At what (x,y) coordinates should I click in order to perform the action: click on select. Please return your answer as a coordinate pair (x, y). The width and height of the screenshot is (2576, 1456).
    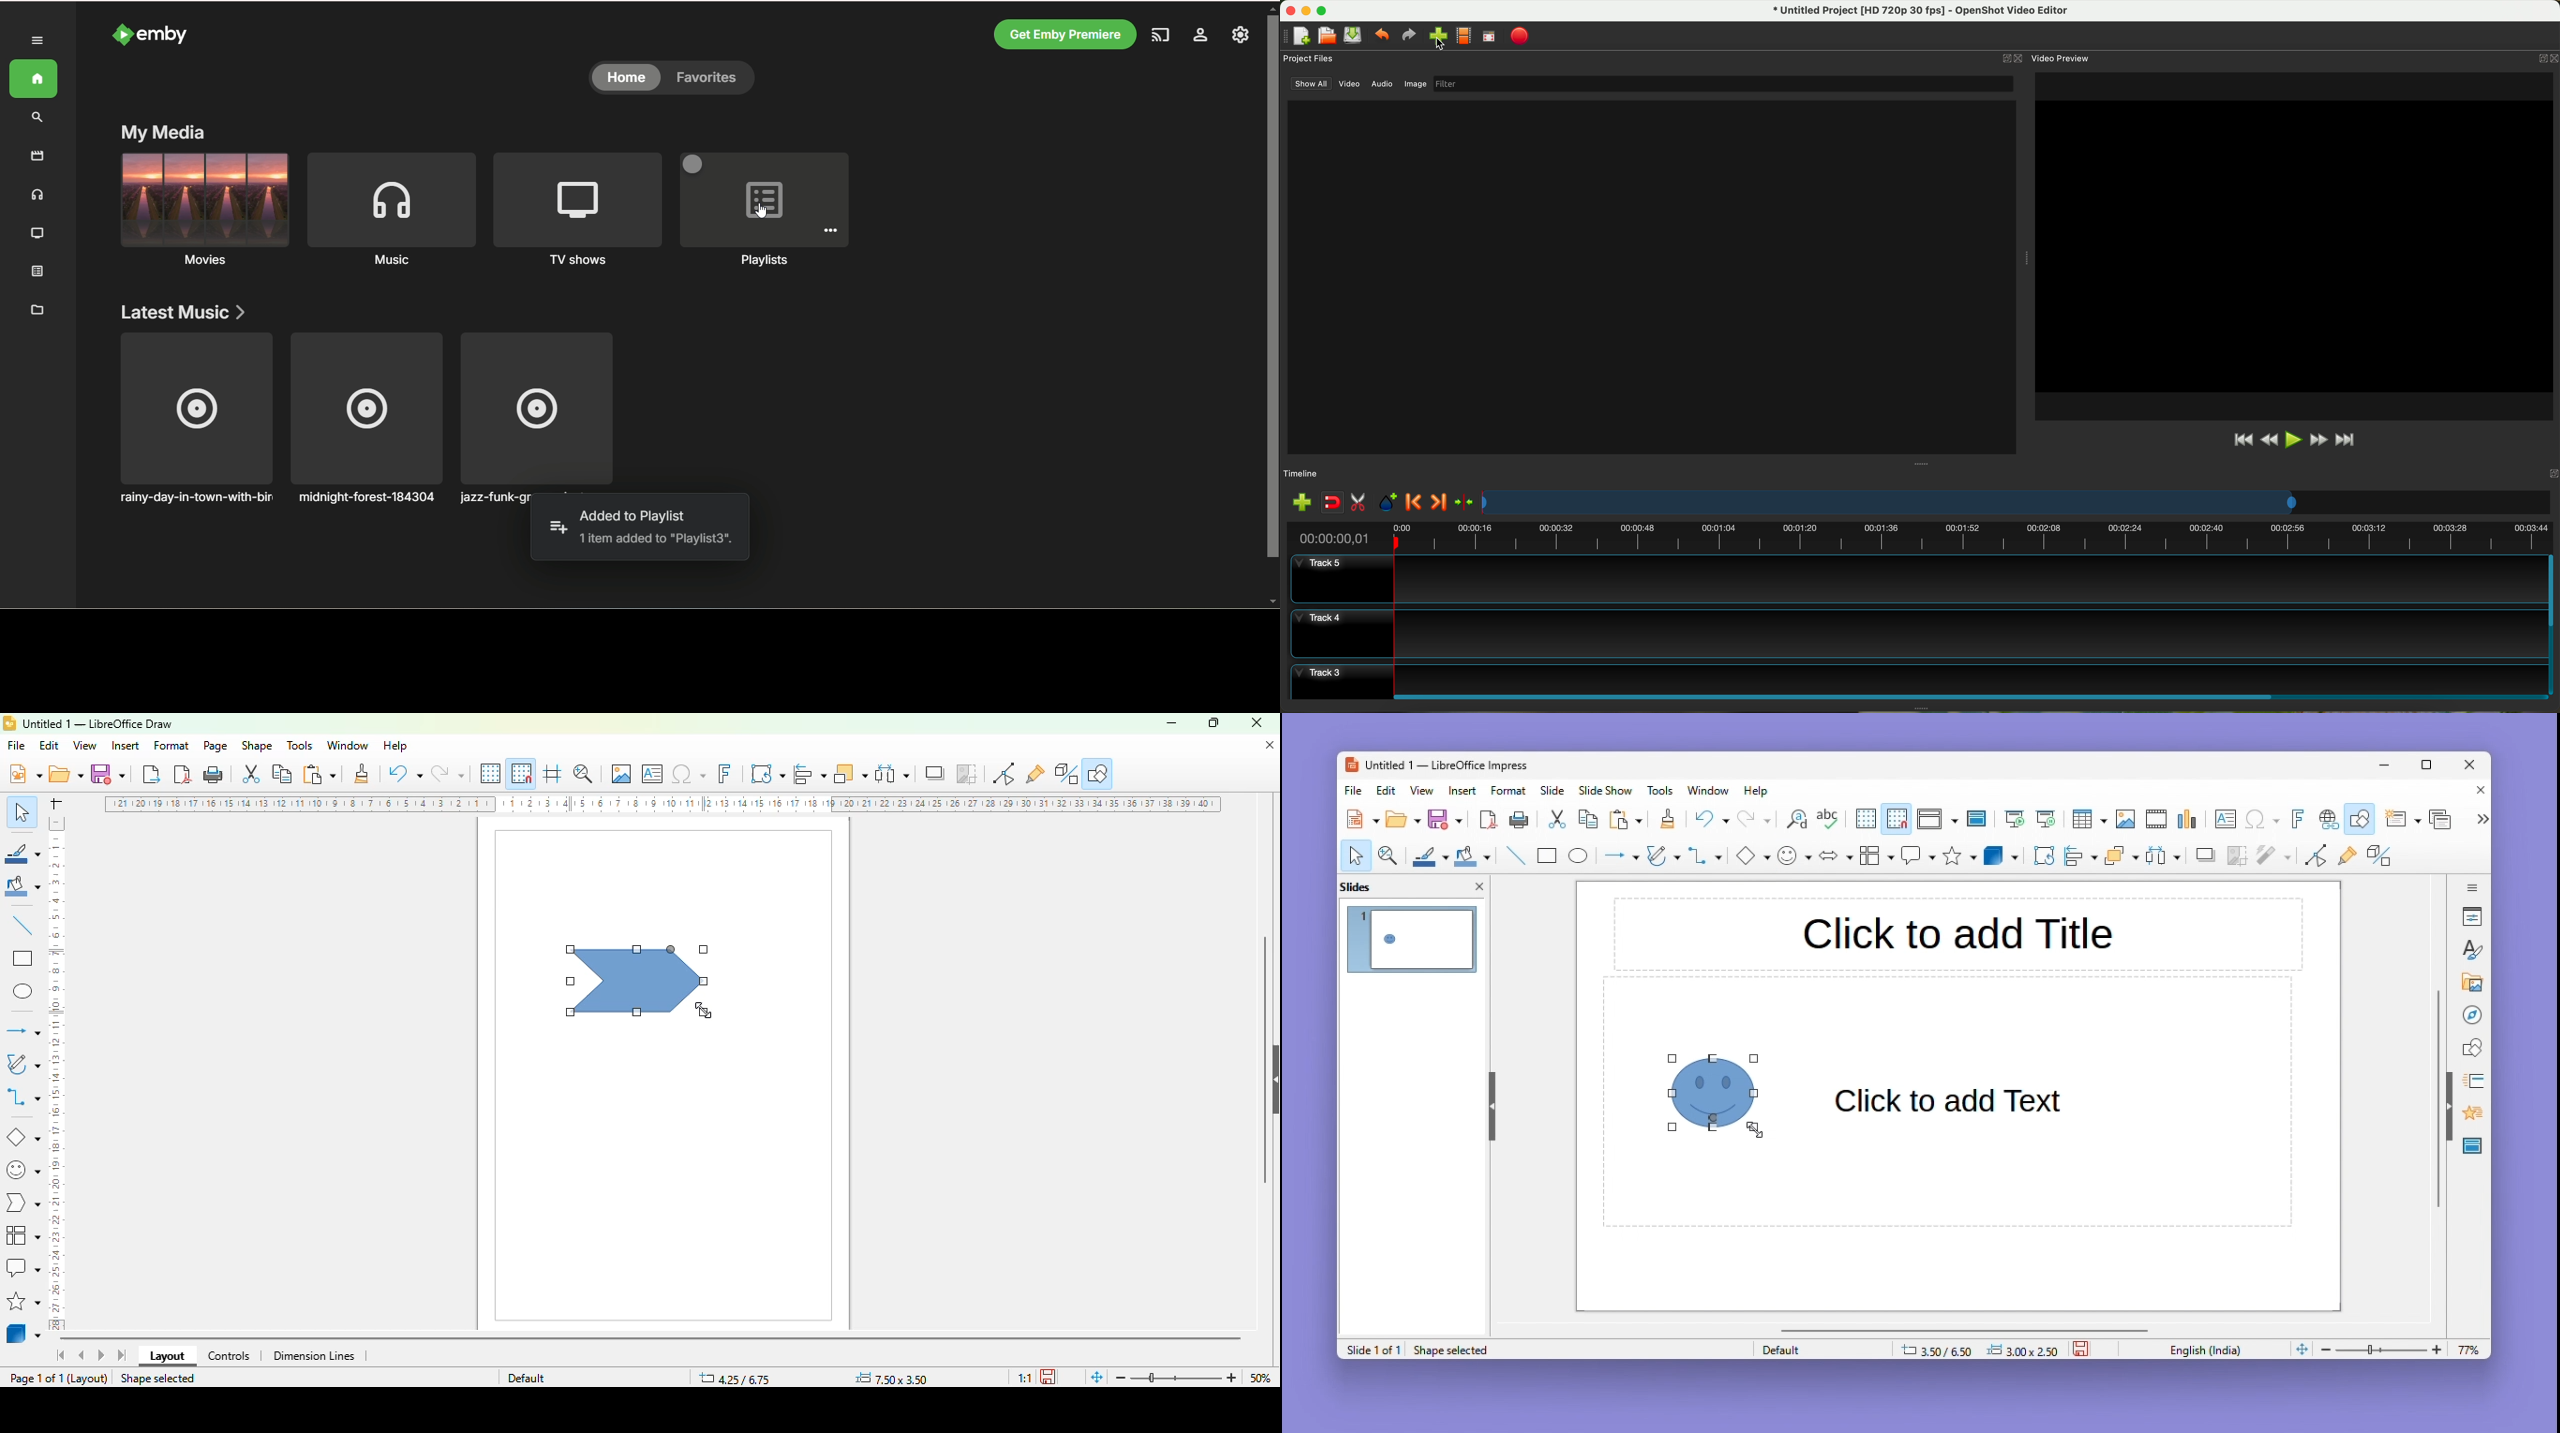
    Looking at the image, I should click on (21, 811).